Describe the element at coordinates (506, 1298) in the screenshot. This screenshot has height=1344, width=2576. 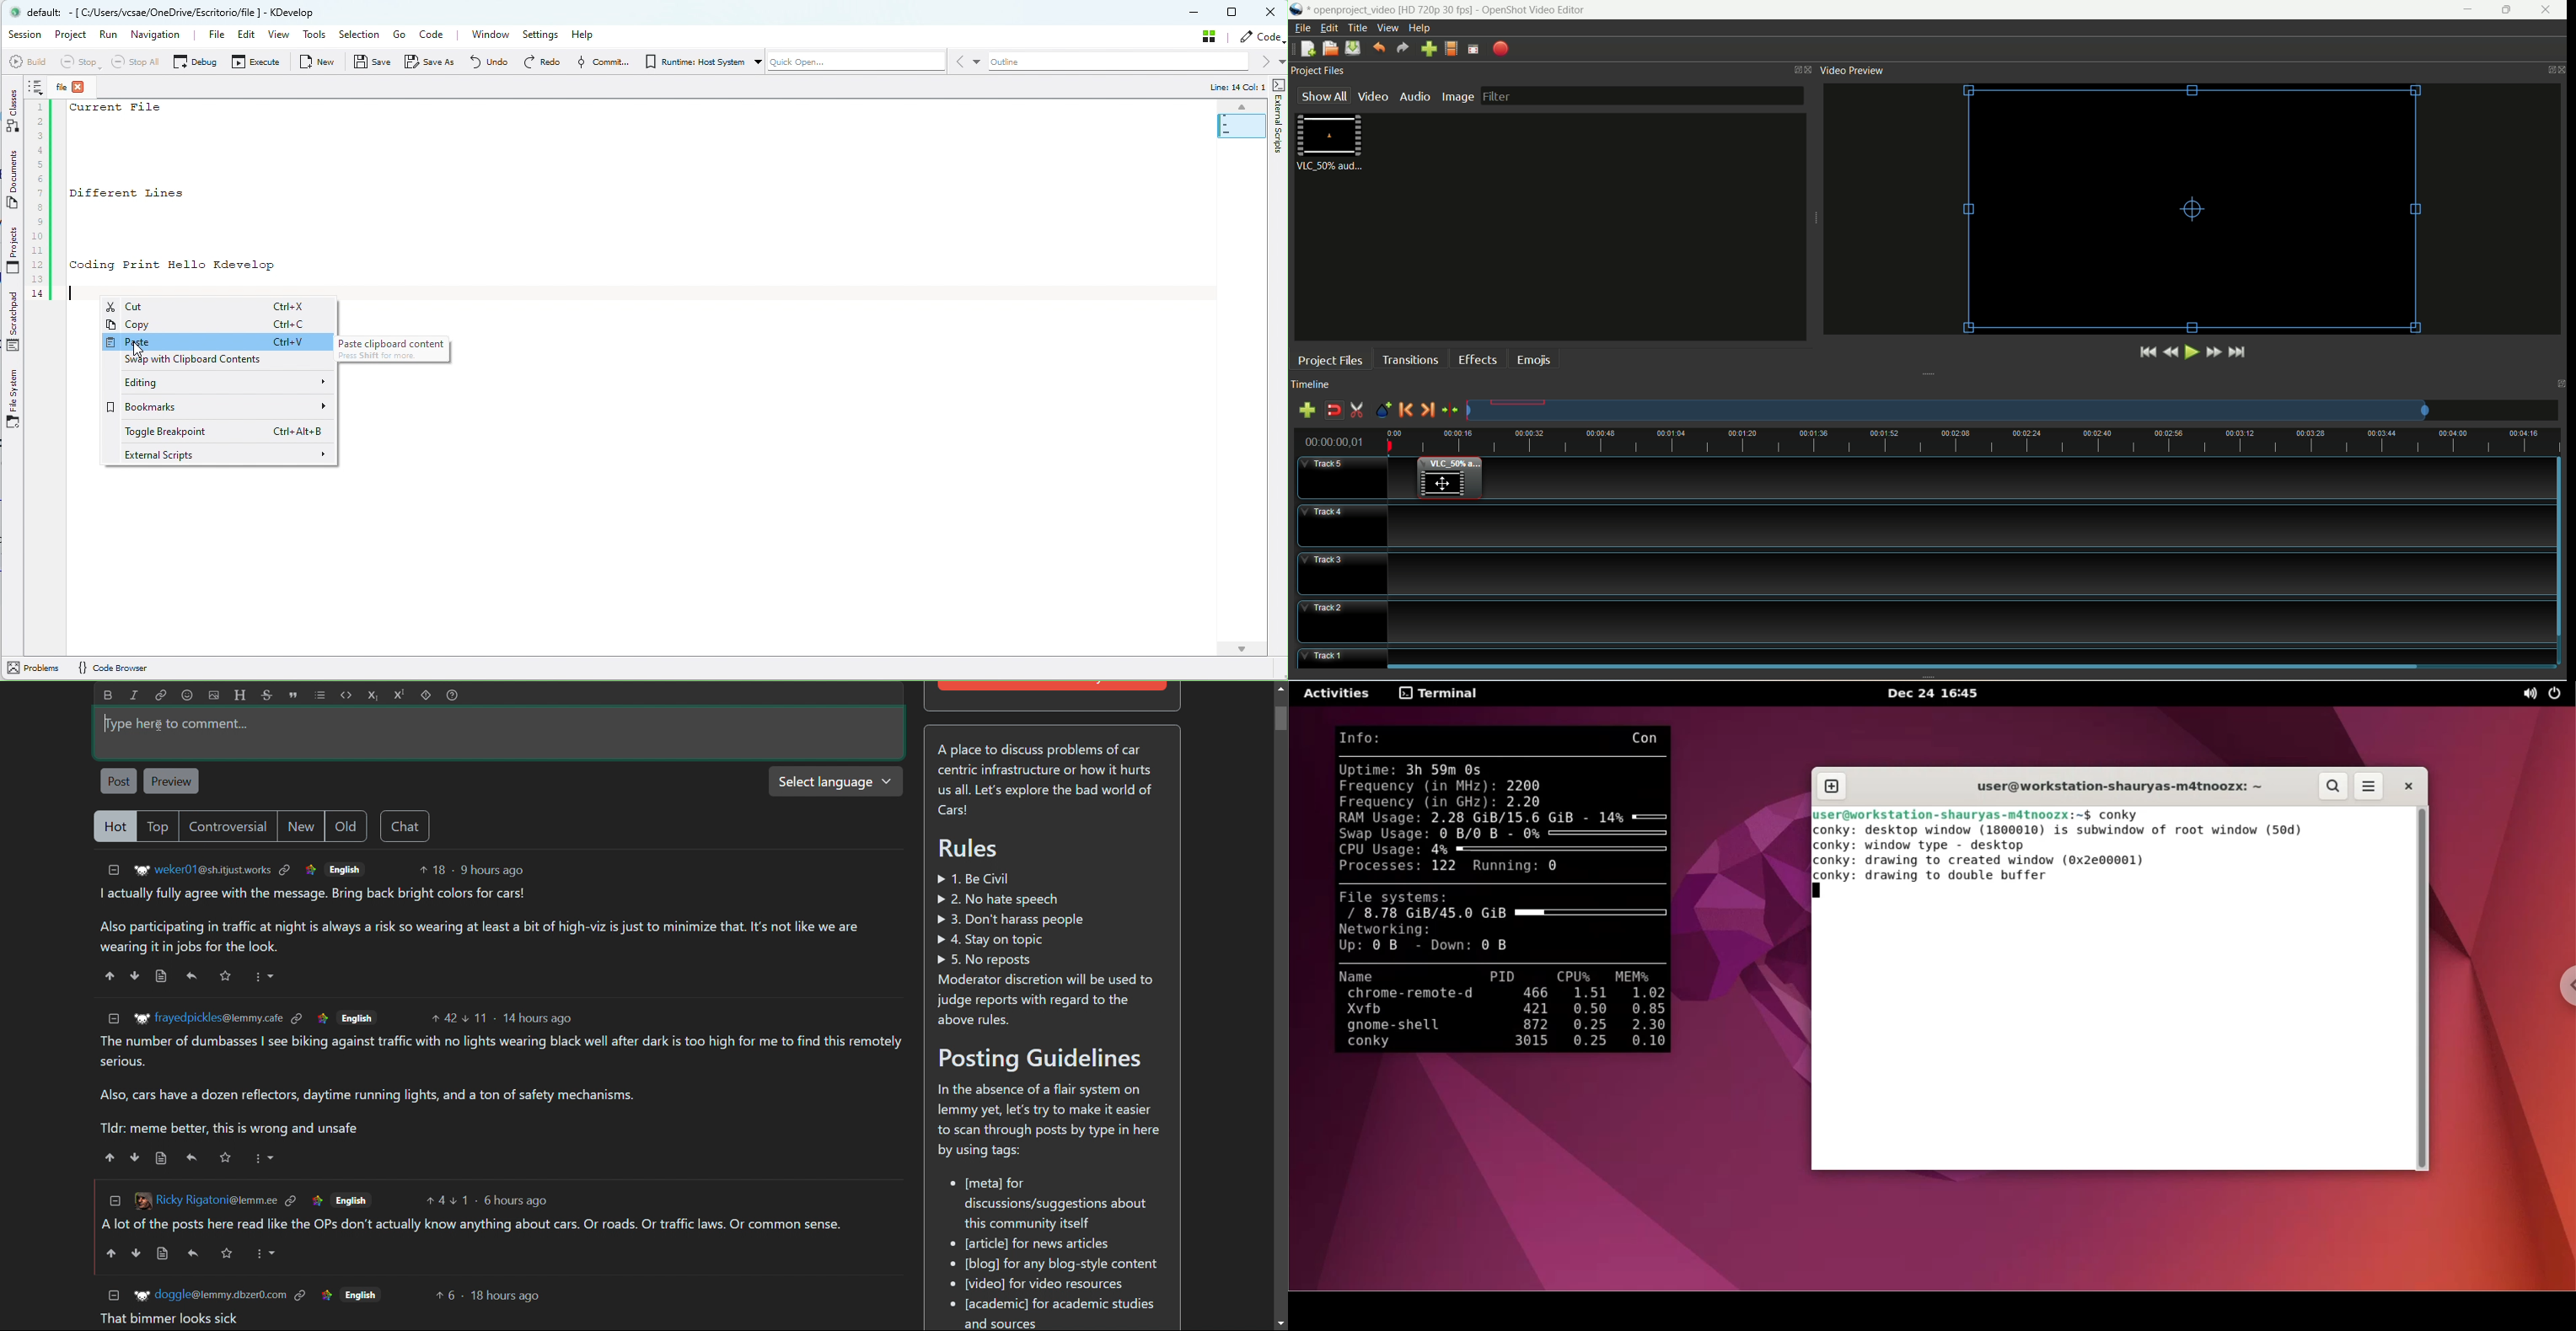
I see `18 hours ago` at that location.